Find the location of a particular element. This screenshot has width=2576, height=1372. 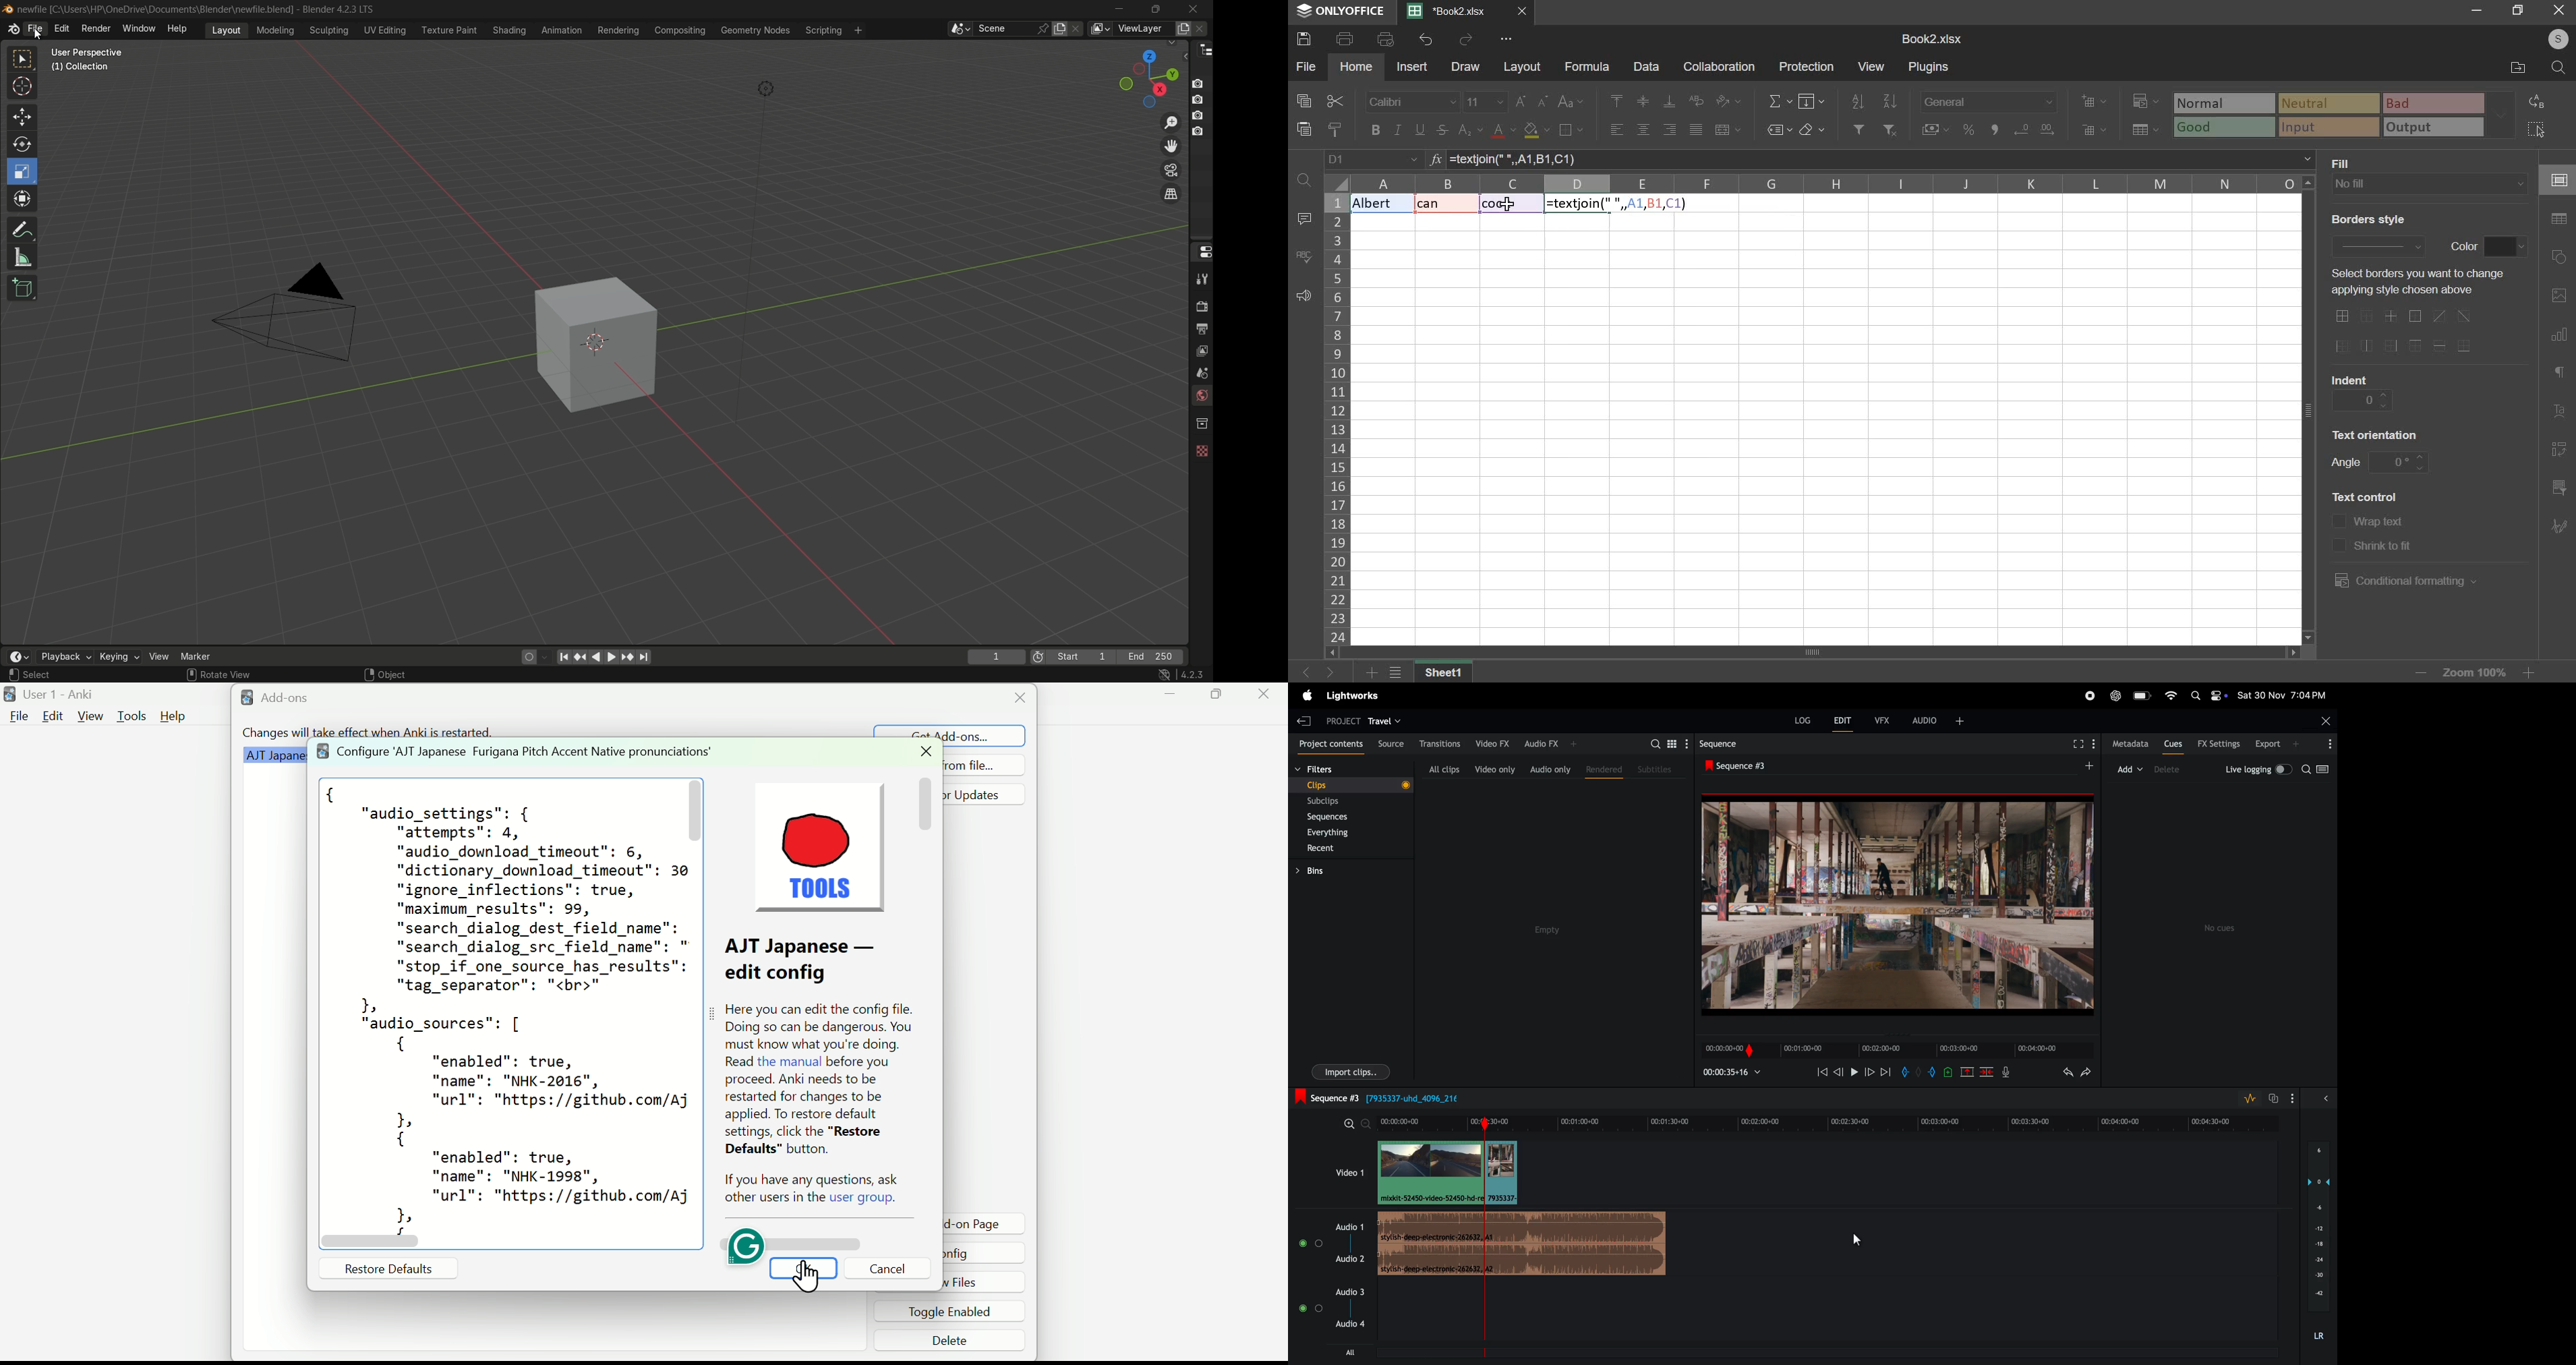

sequences is located at coordinates (1336, 817).